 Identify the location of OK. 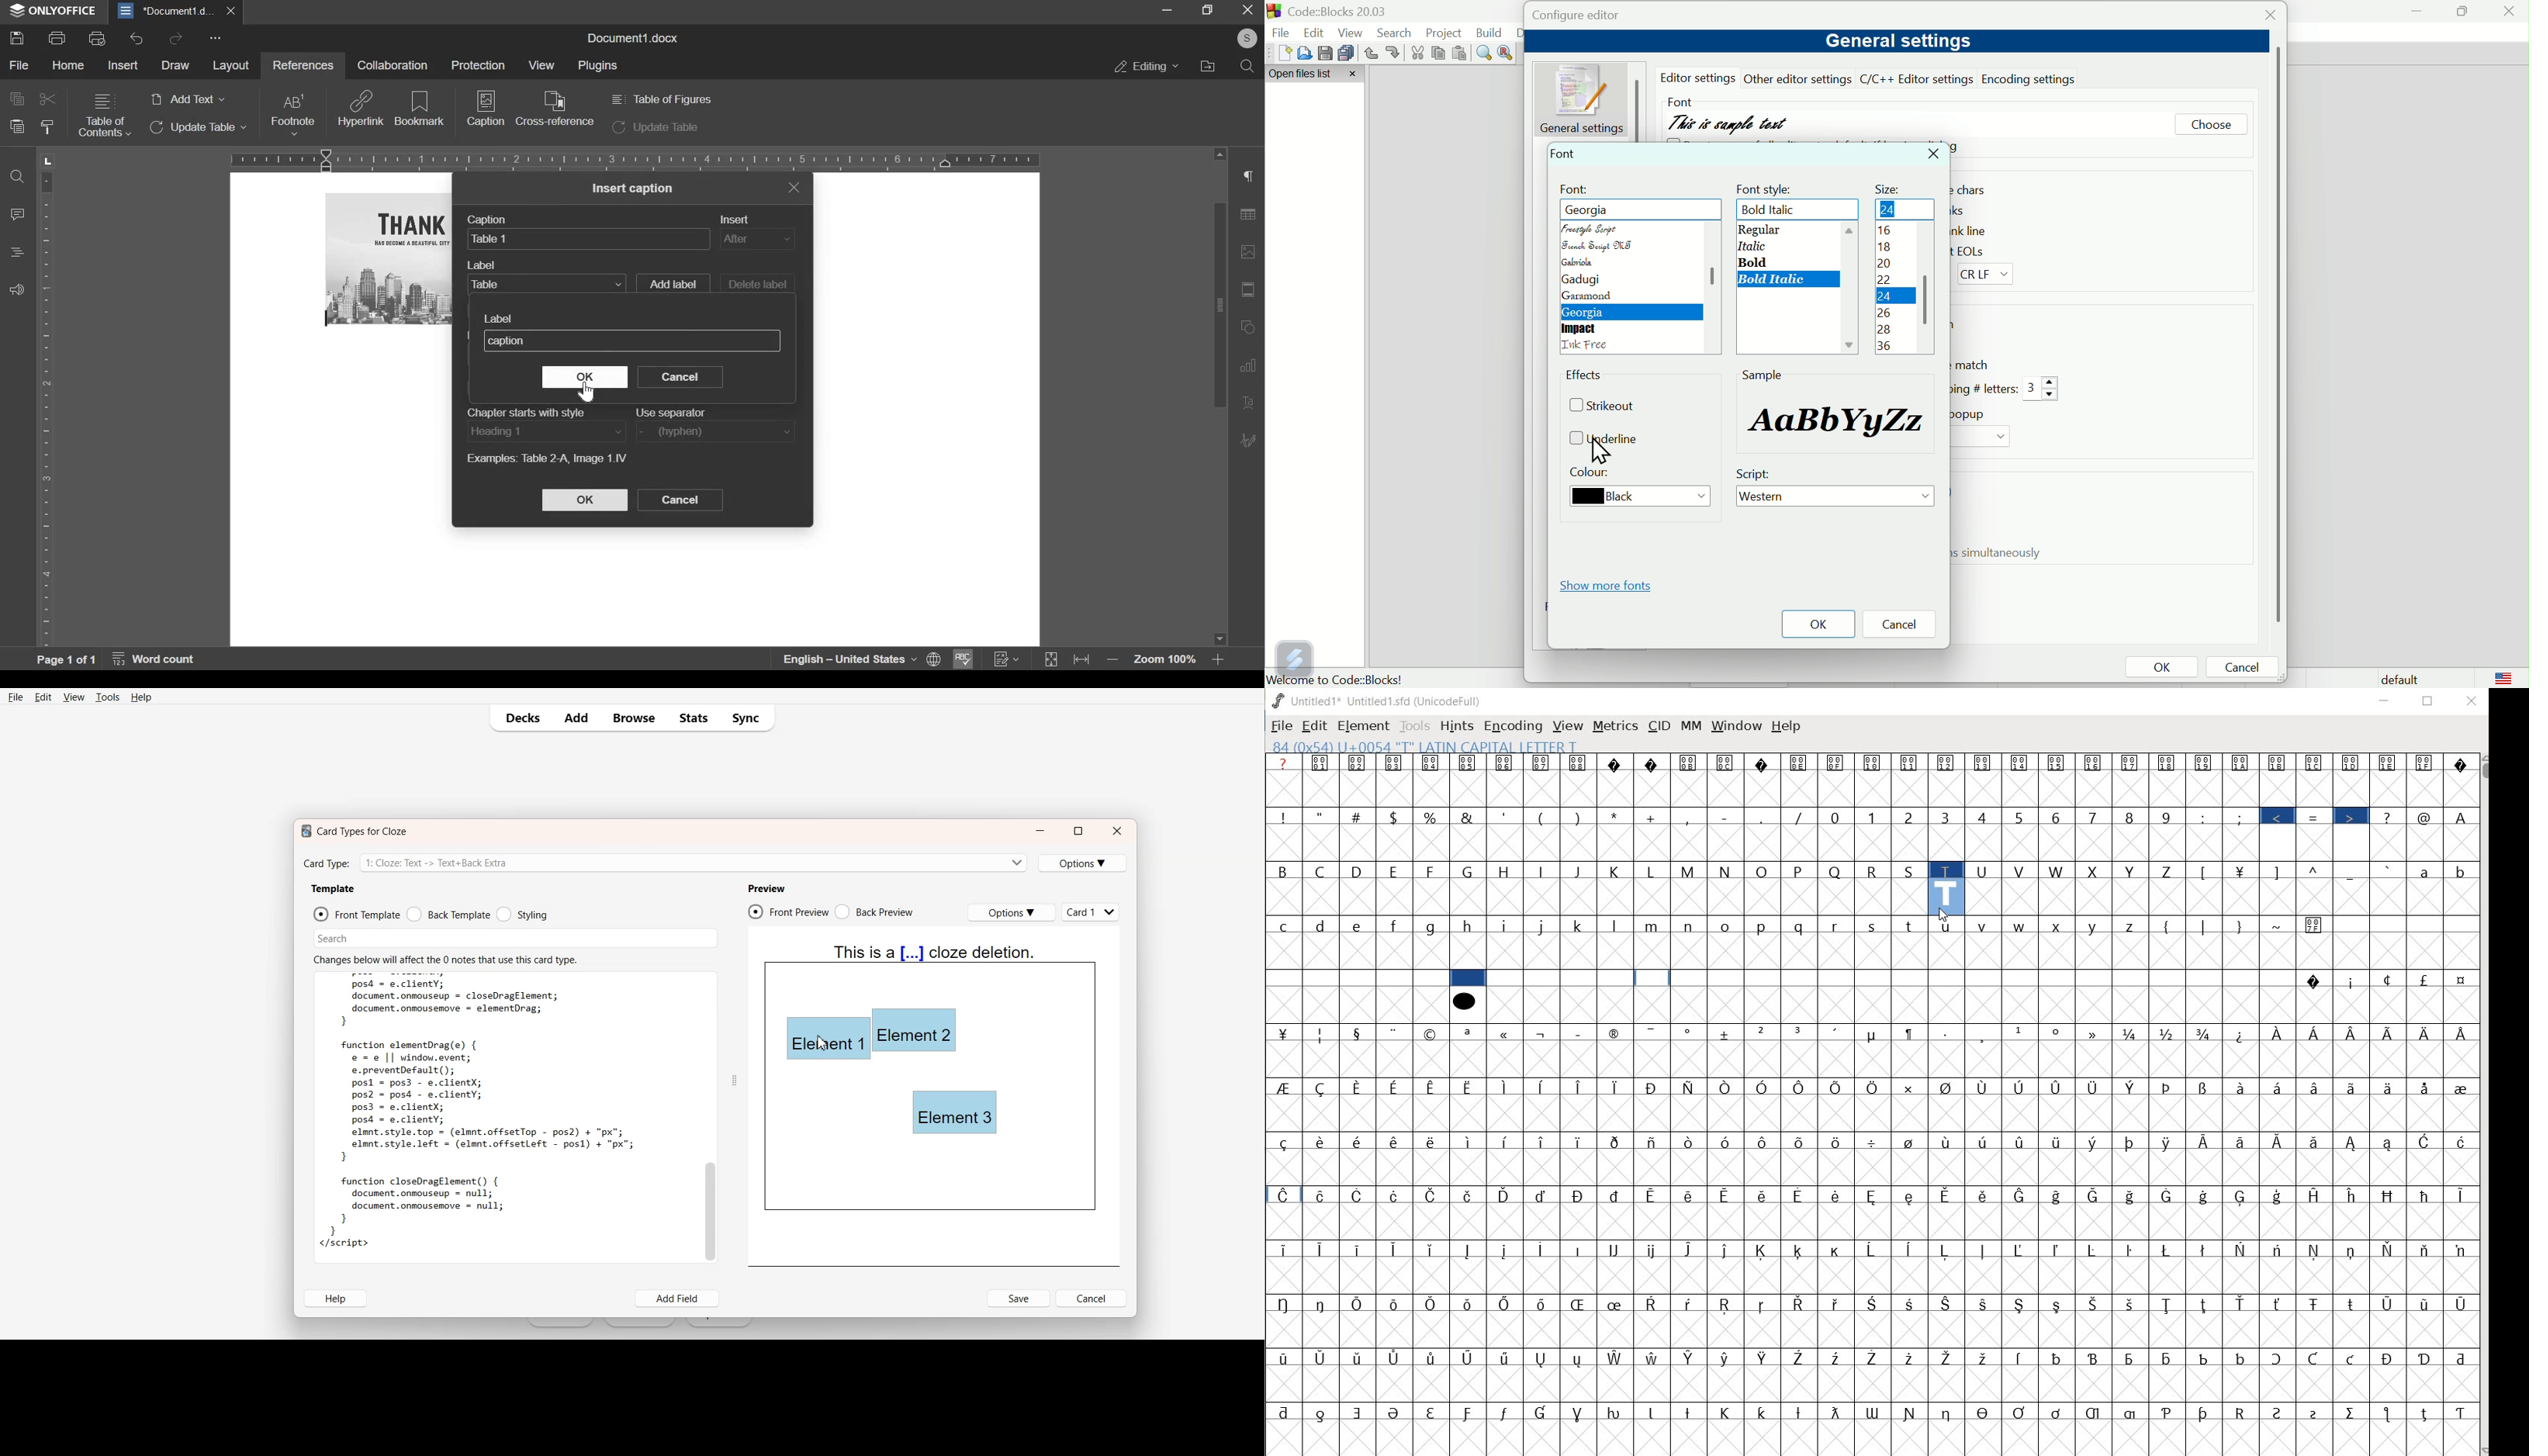
(2161, 669).